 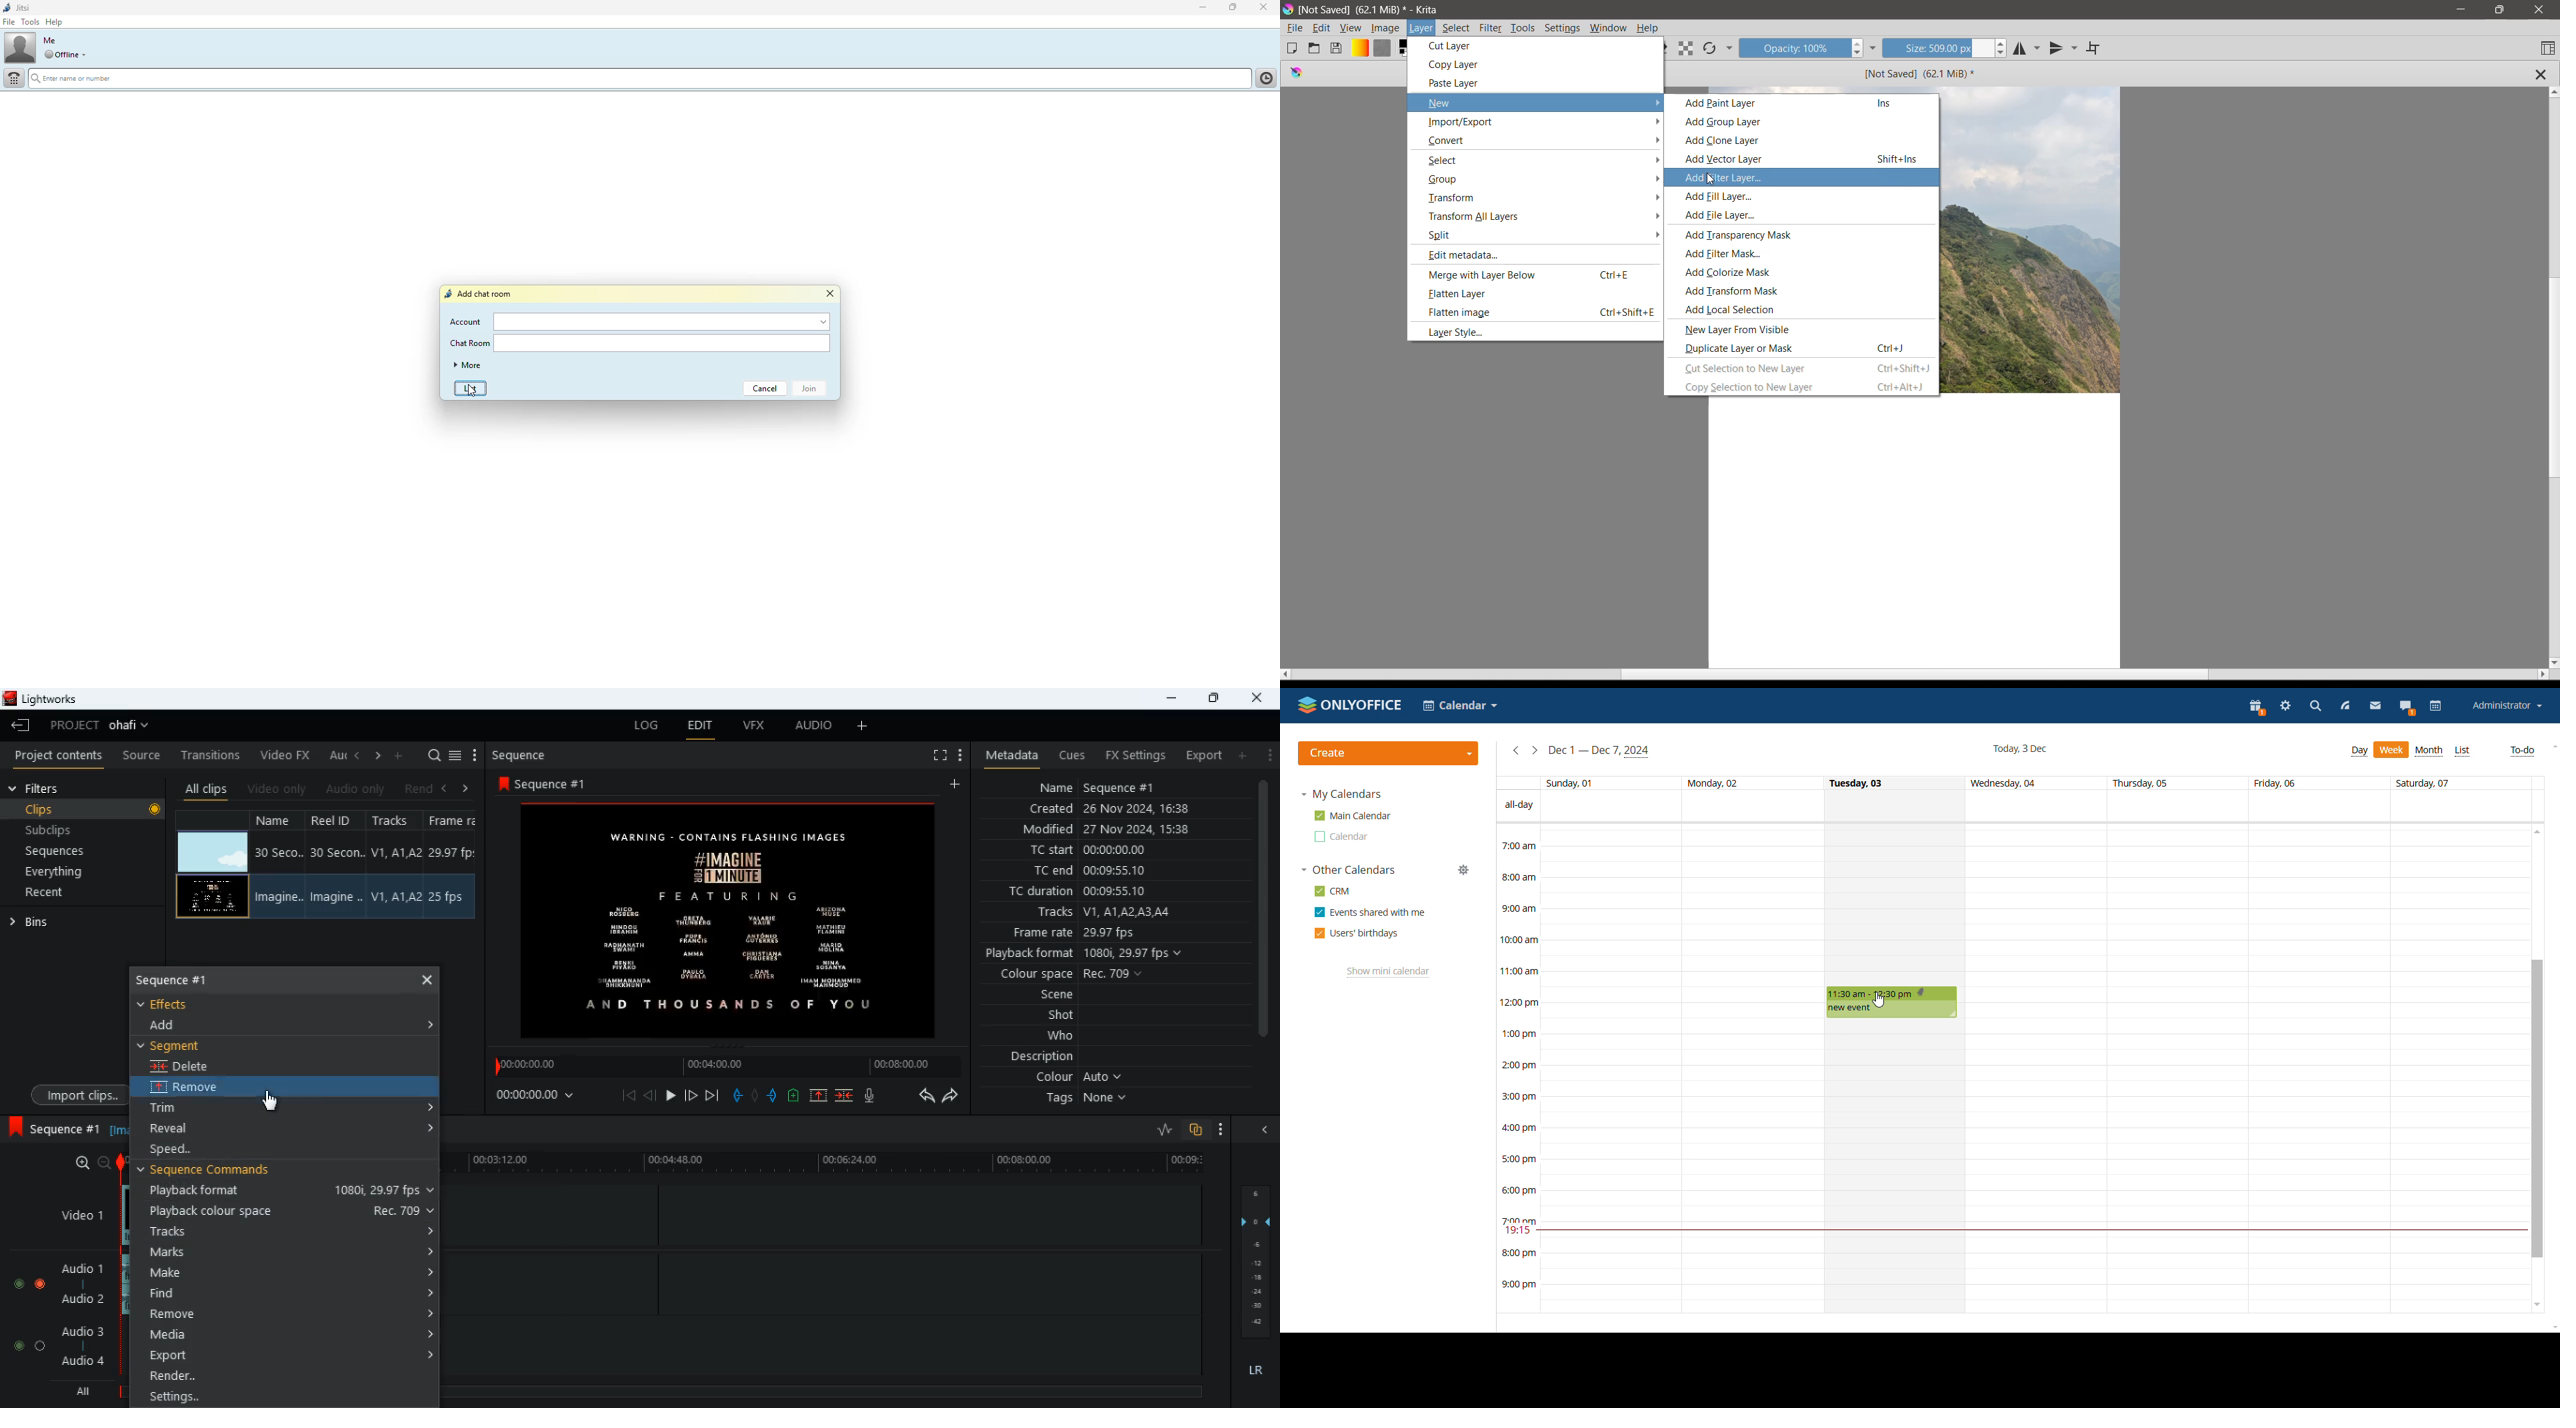 I want to click on export, so click(x=1205, y=755).